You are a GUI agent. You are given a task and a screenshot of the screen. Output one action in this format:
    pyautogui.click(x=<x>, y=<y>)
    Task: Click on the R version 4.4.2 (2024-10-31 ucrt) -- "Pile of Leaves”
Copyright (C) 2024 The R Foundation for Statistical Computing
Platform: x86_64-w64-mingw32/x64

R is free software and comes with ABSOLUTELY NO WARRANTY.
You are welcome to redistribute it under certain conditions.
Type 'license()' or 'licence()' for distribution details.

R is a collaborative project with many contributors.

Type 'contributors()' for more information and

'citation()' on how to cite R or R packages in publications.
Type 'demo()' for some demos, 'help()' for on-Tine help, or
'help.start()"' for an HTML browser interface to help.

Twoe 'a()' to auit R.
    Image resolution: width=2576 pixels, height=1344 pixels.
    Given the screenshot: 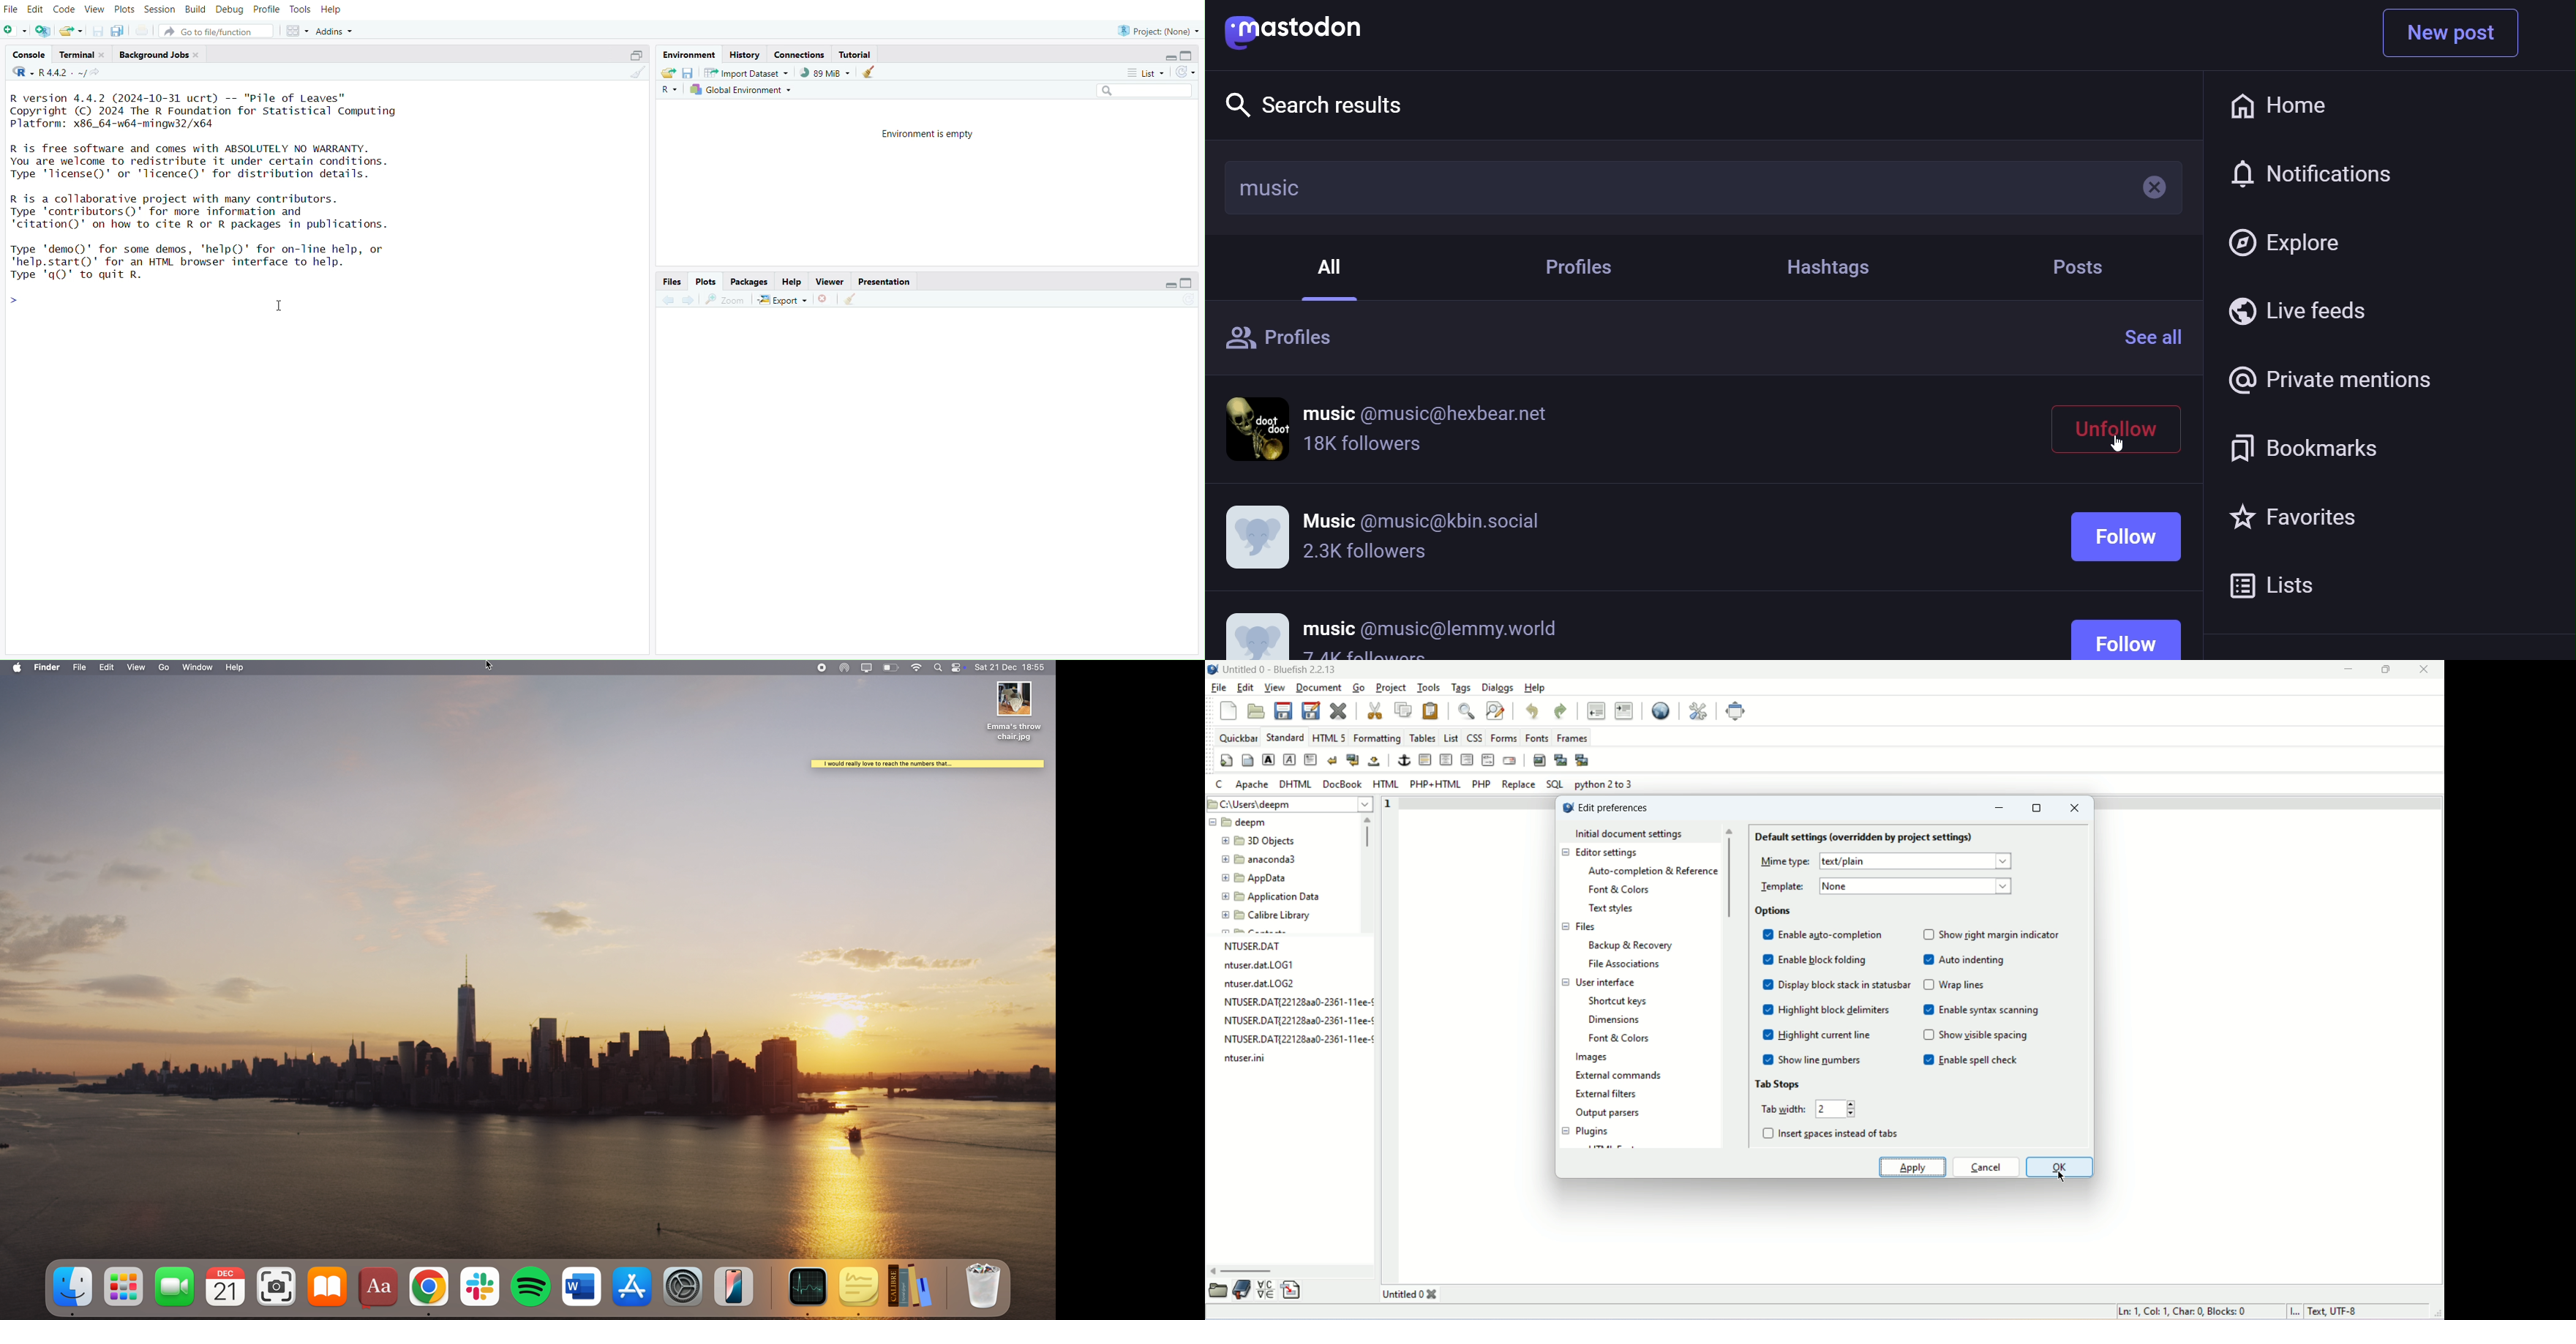 What is the action you would take?
    pyautogui.click(x=214, y=181)
    